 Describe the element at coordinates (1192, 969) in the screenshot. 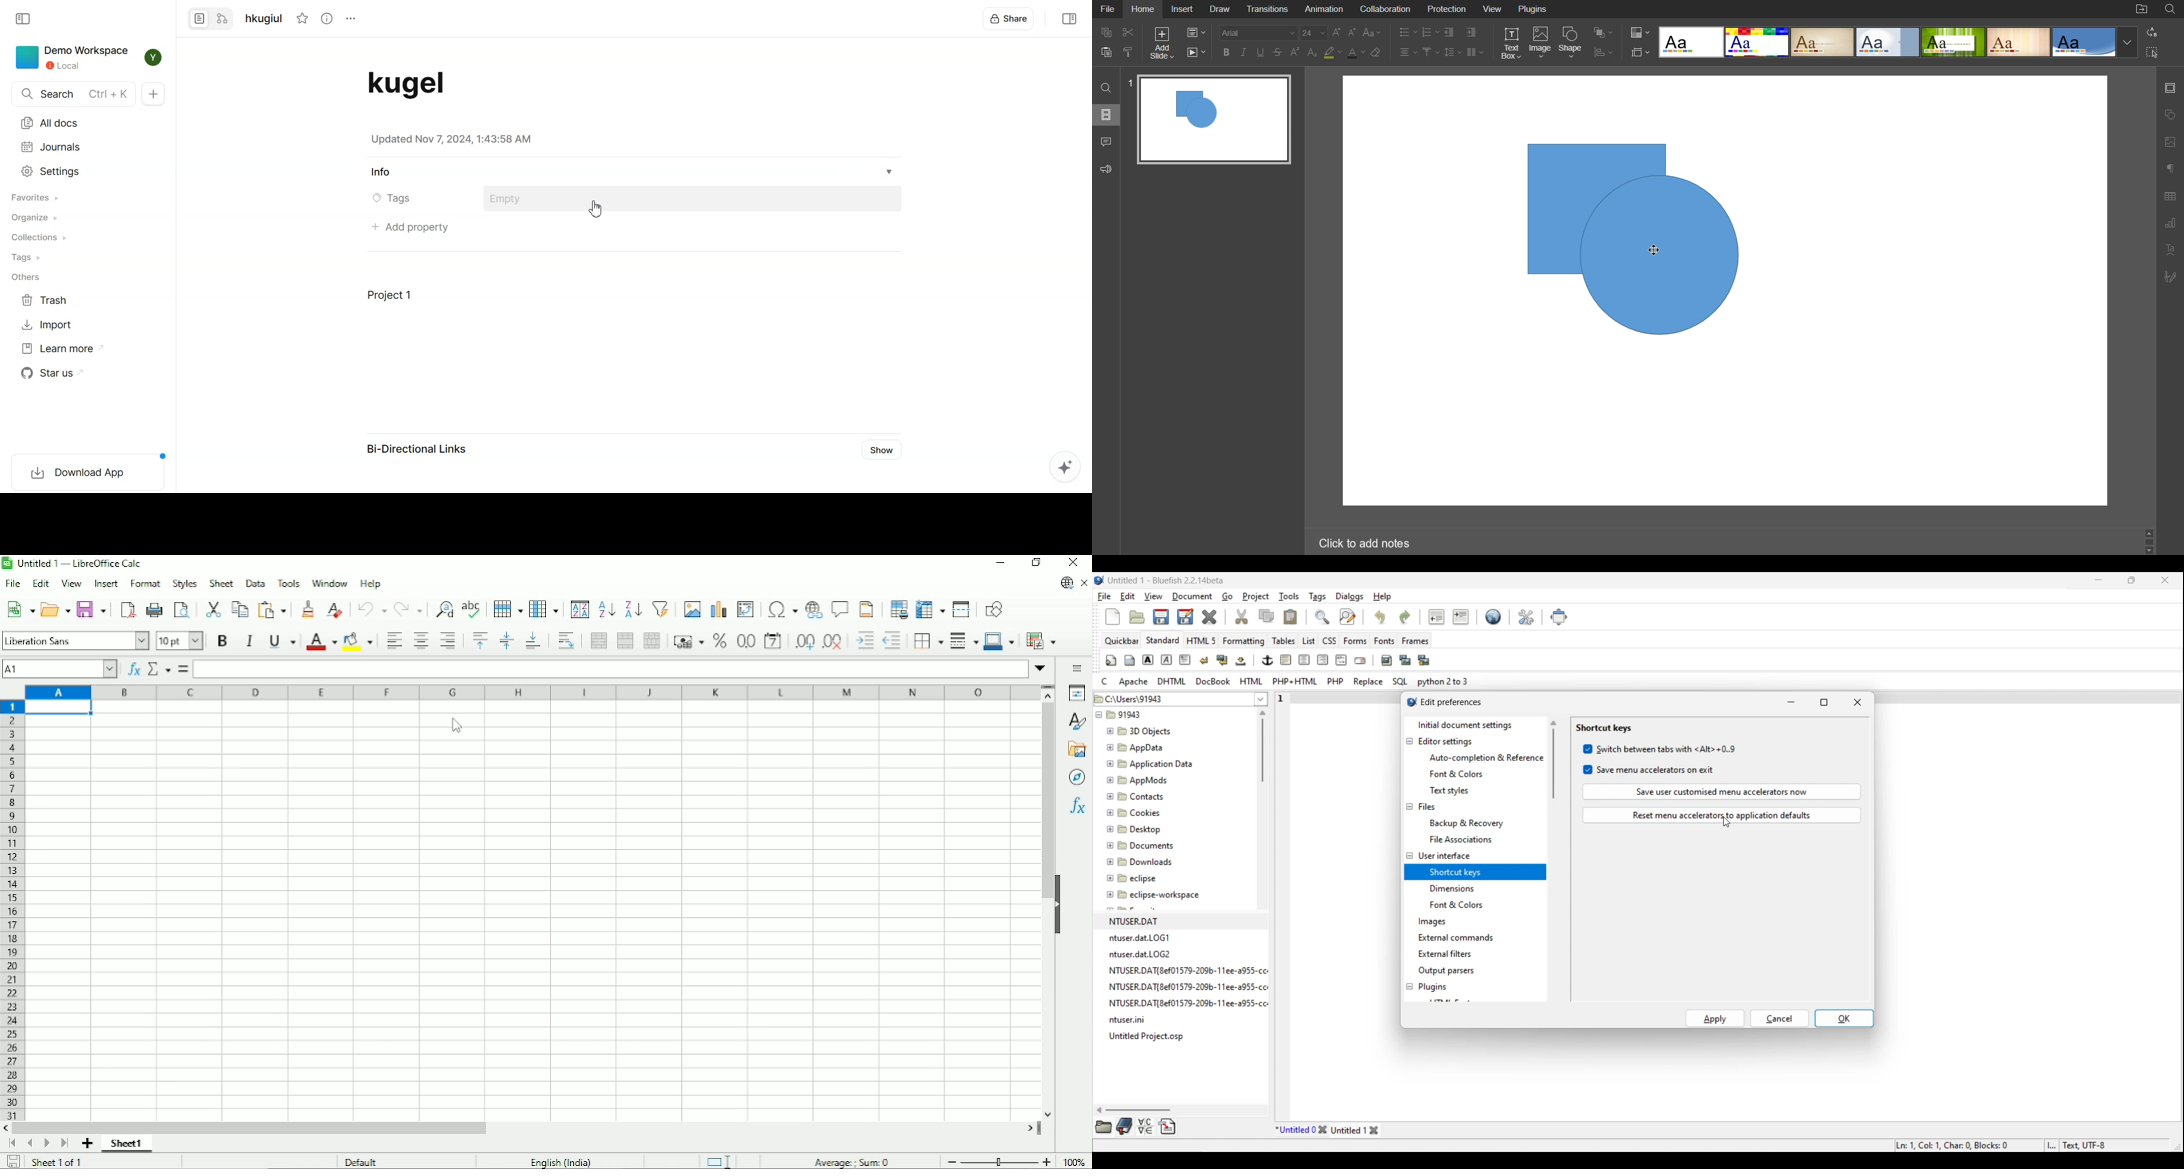

I see `NTUSER.DAT{8f01579-209b-11ee-2955-cc:` at that location.